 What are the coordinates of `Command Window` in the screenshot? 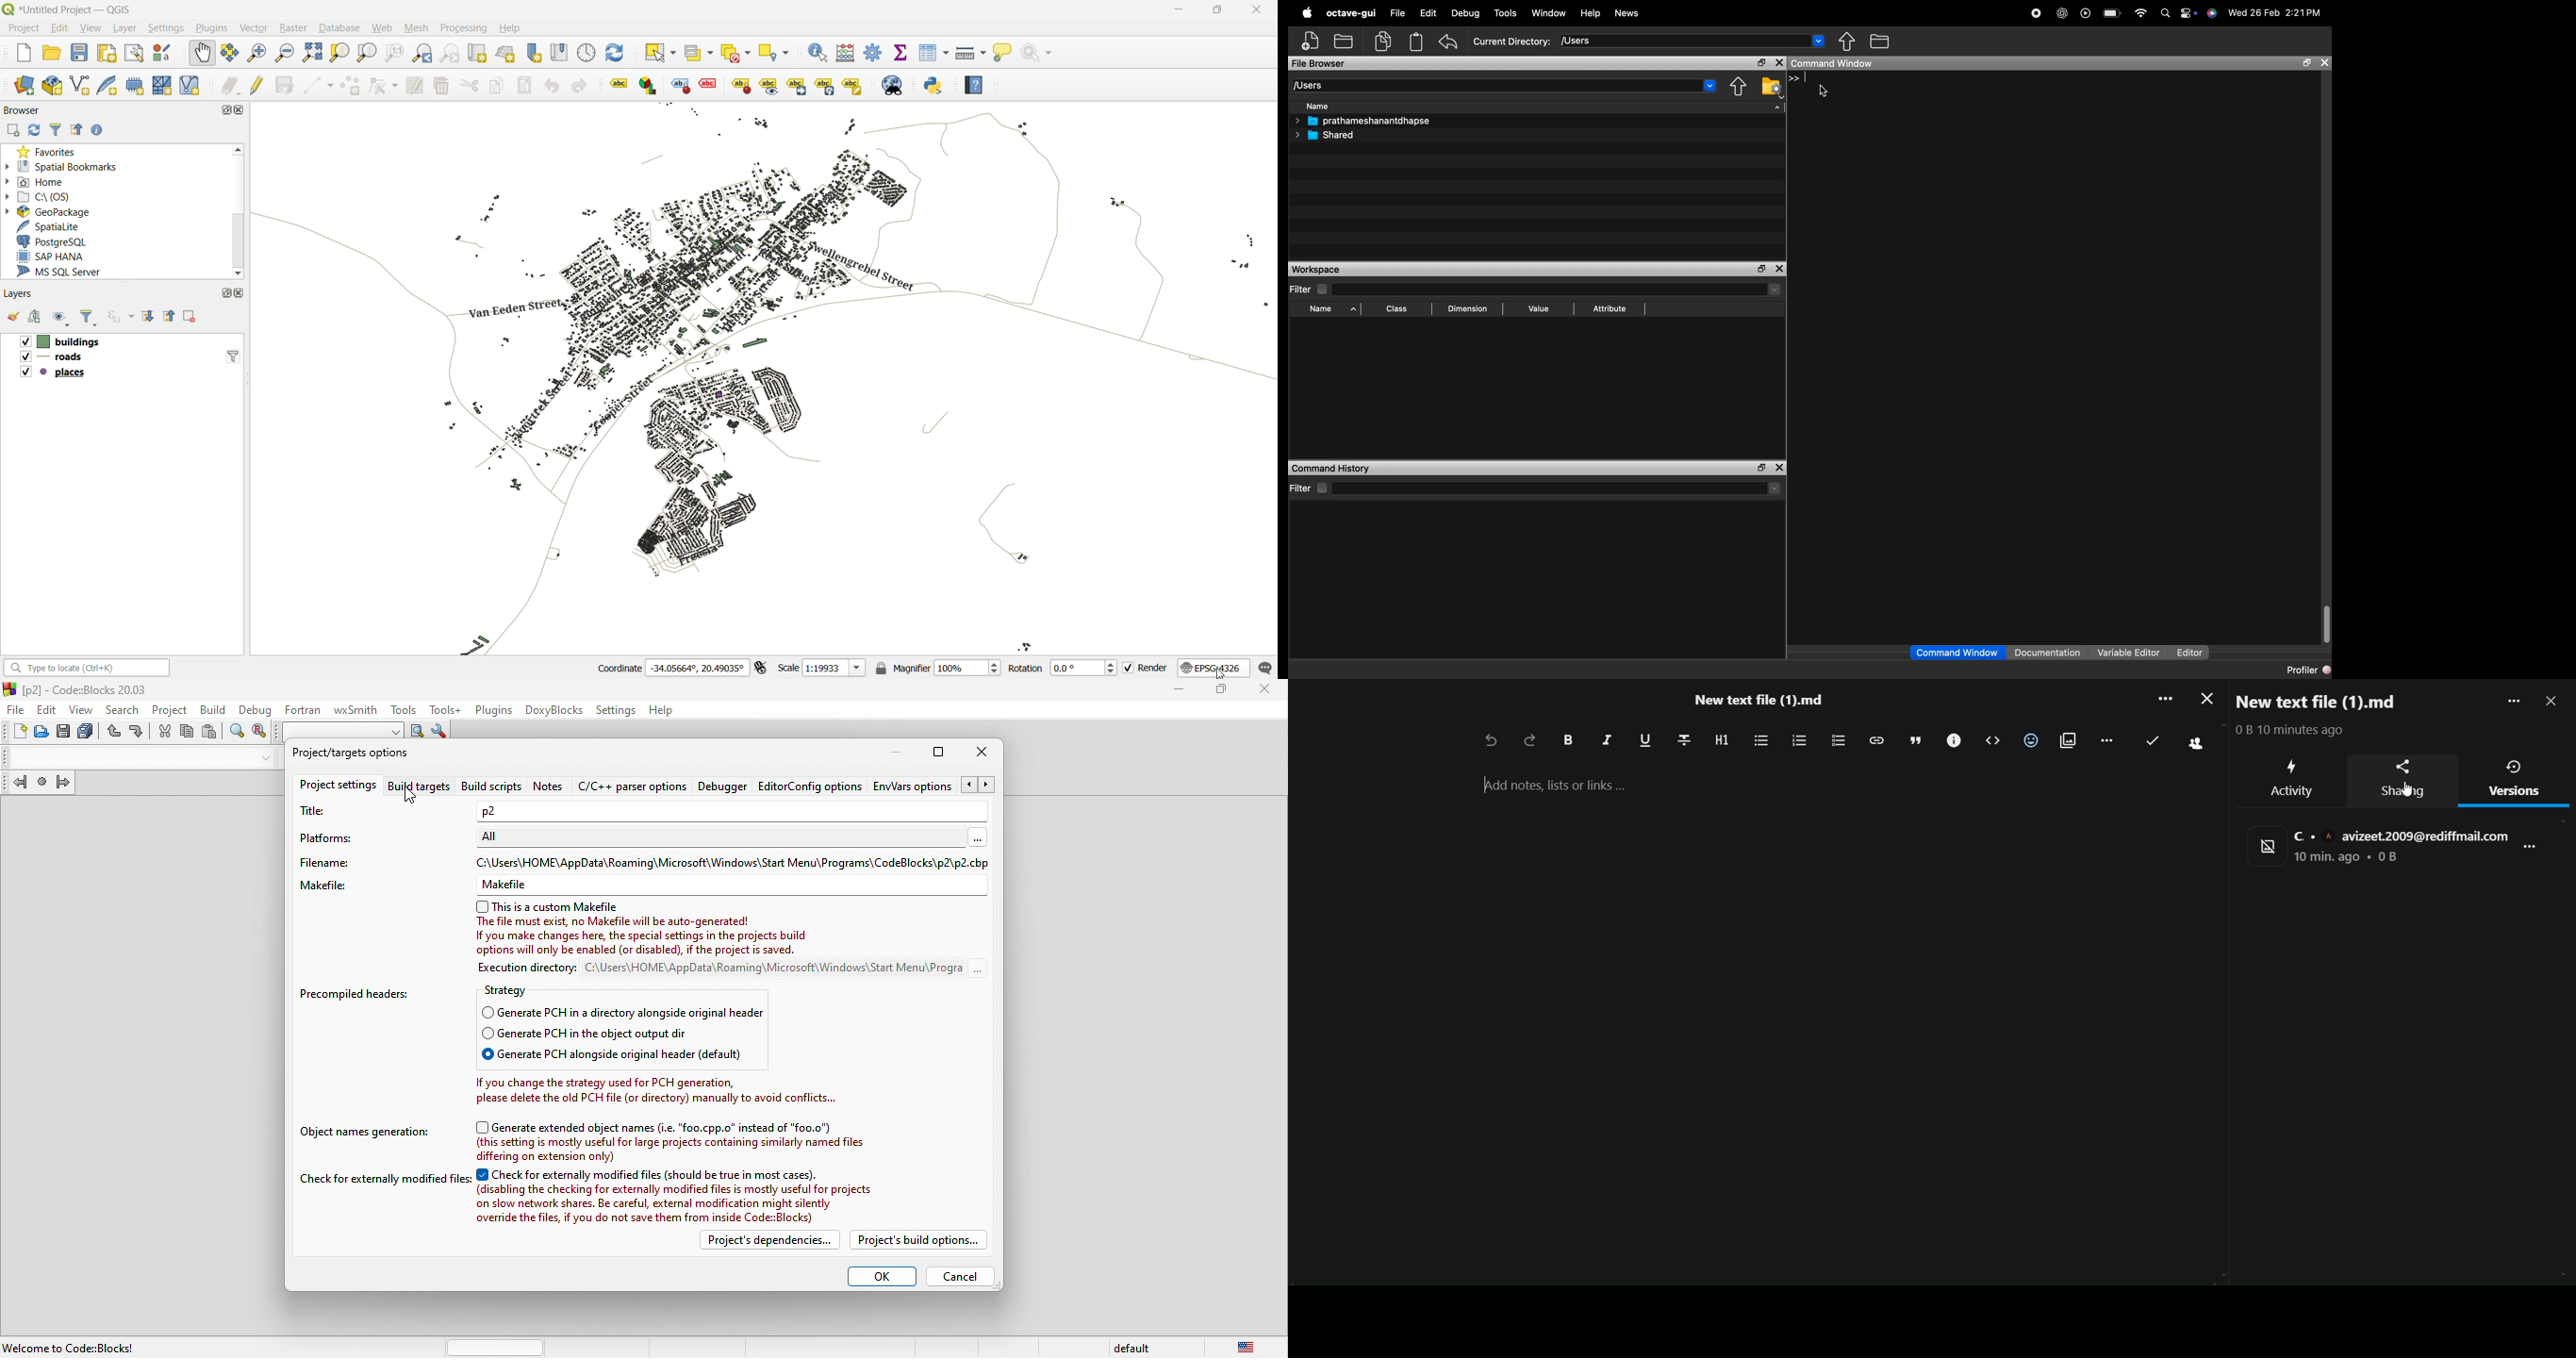 It's located at (1956, 653).